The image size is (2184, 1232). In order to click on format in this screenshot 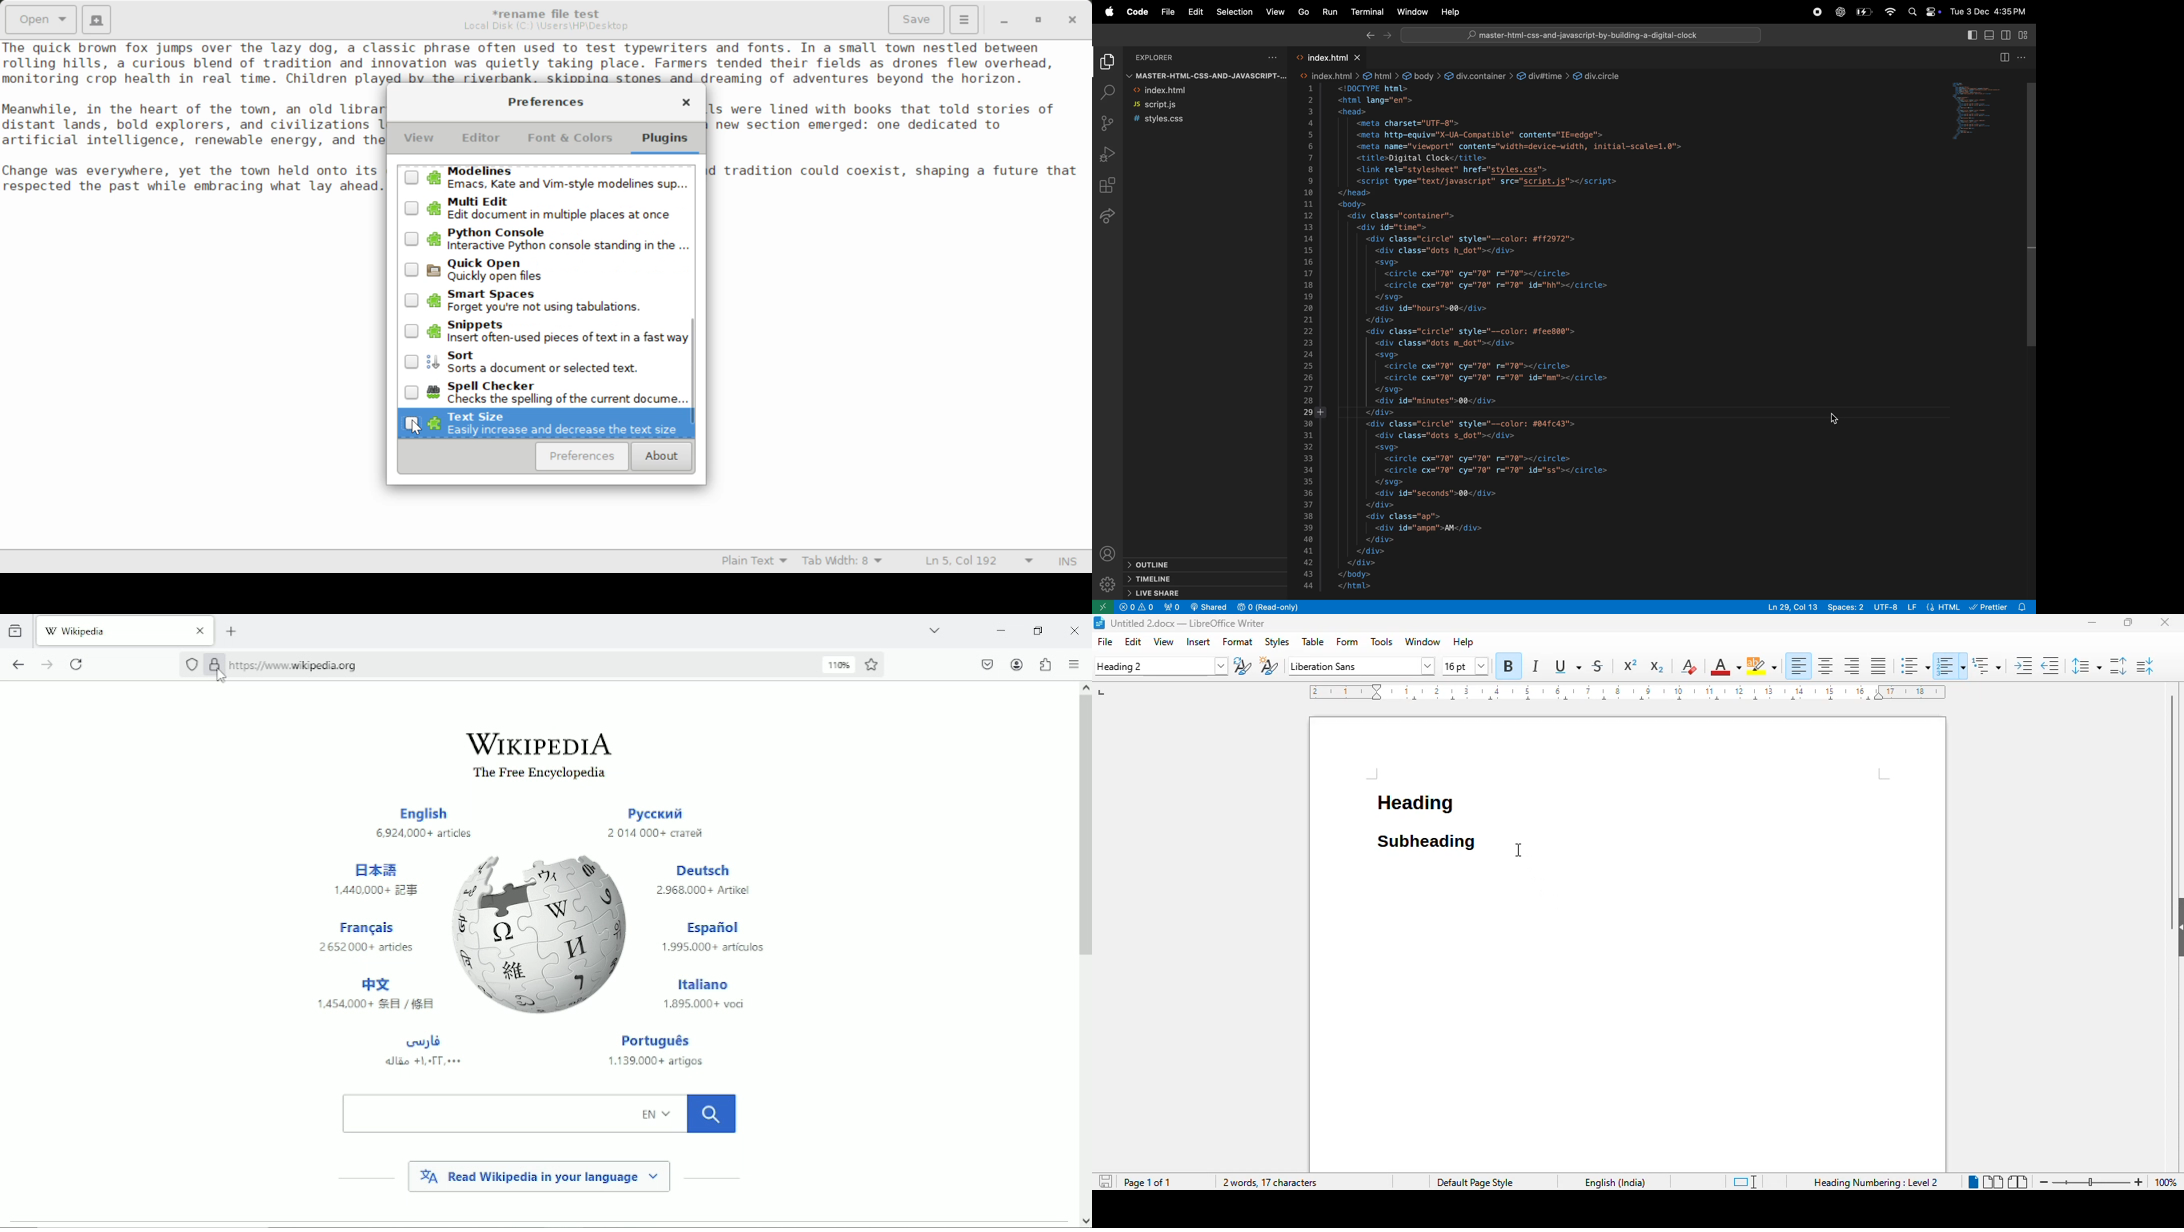, I will do `click(1238, 642)`.